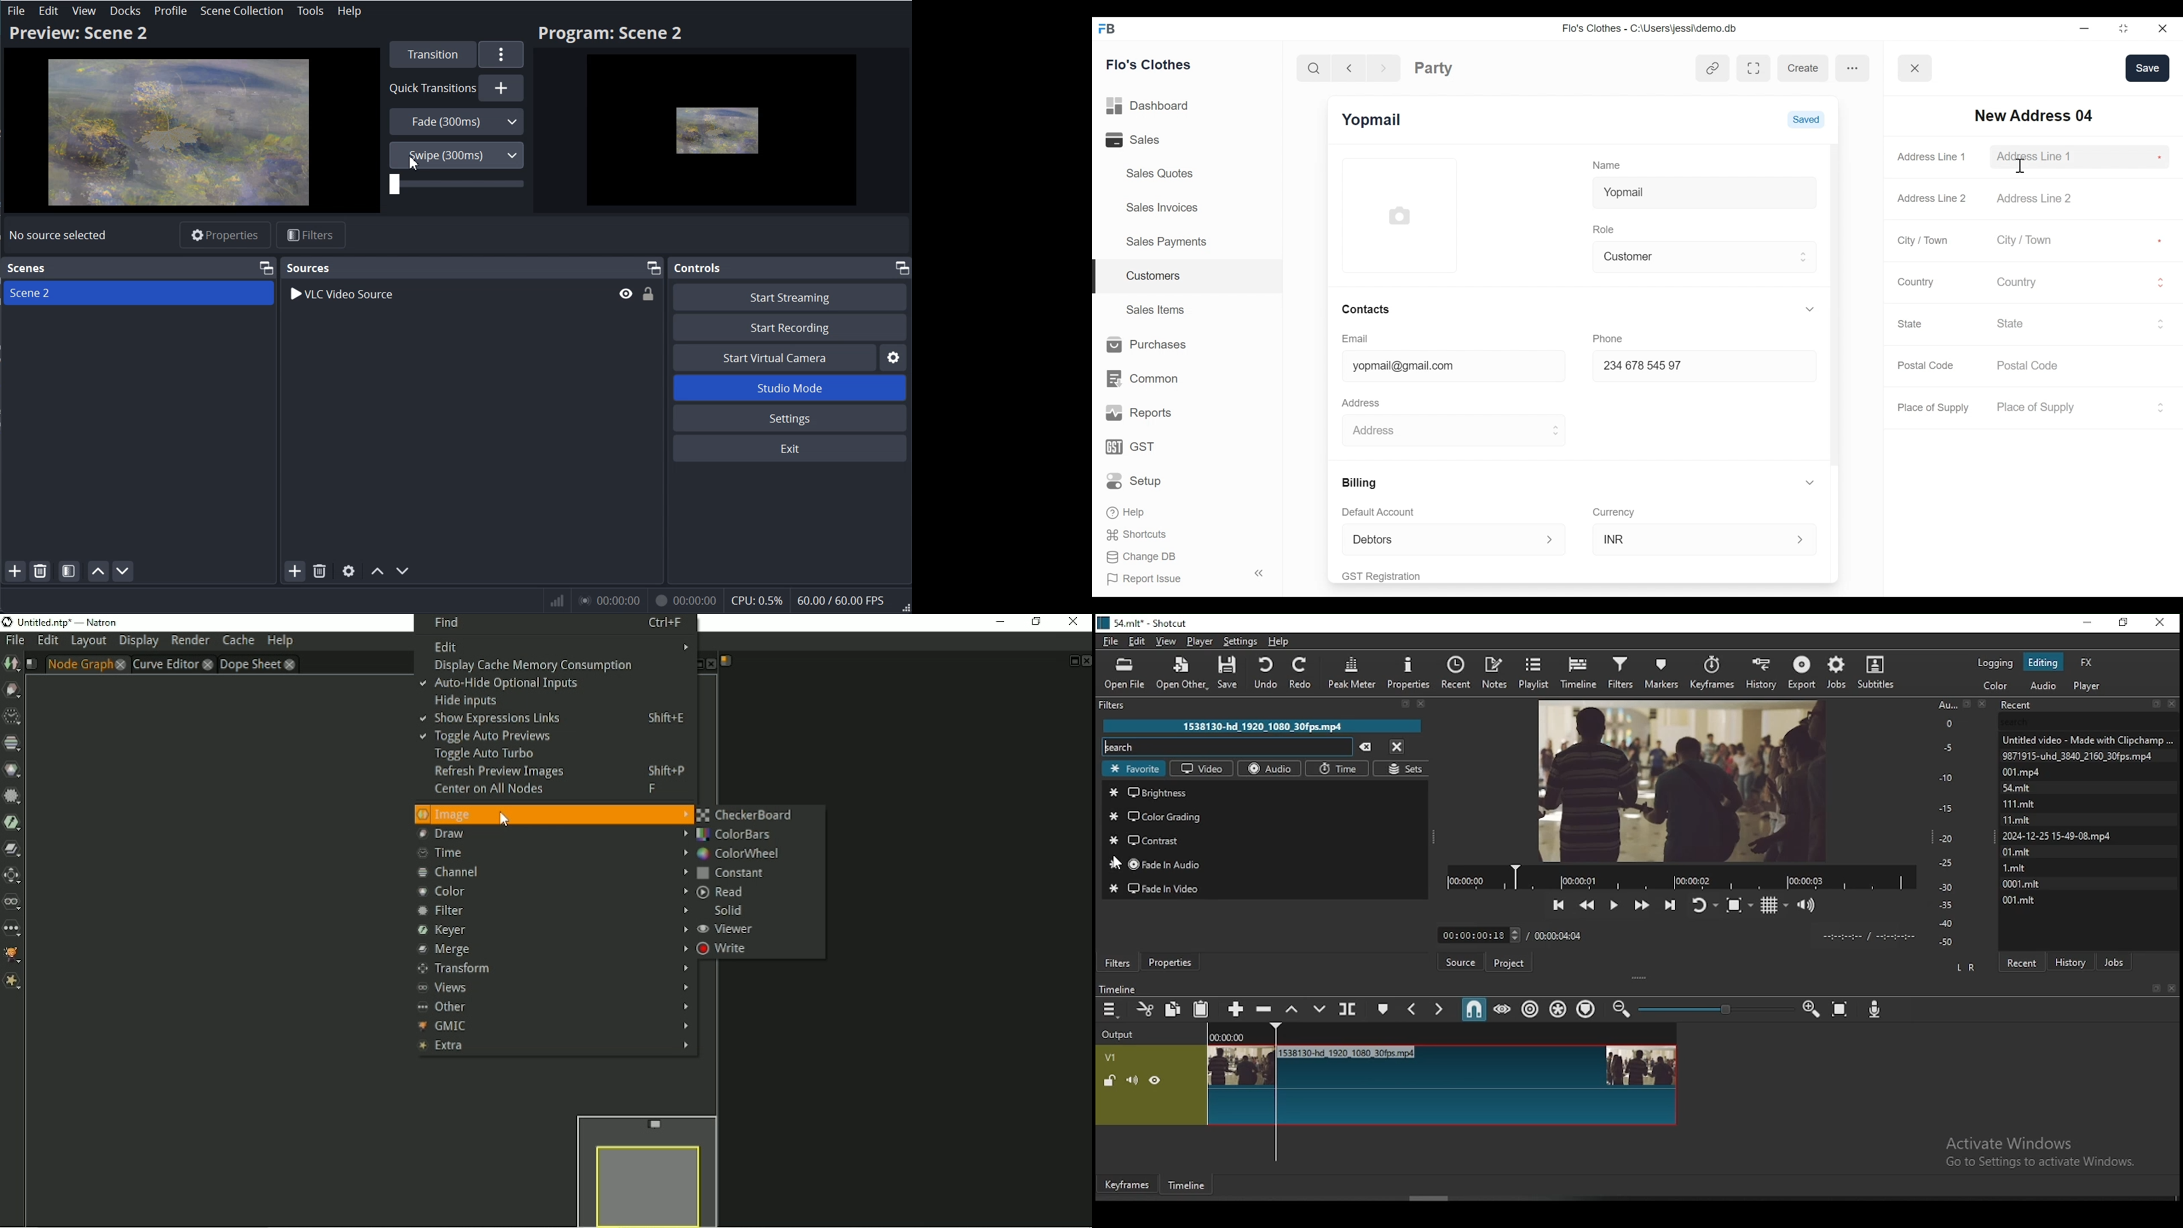 The height and width of the screenshot is (1232, 2184). What do you see at coordinates (1810, 309) in the screenshot?
I see `Expand` at bounding box center [1810, 309].